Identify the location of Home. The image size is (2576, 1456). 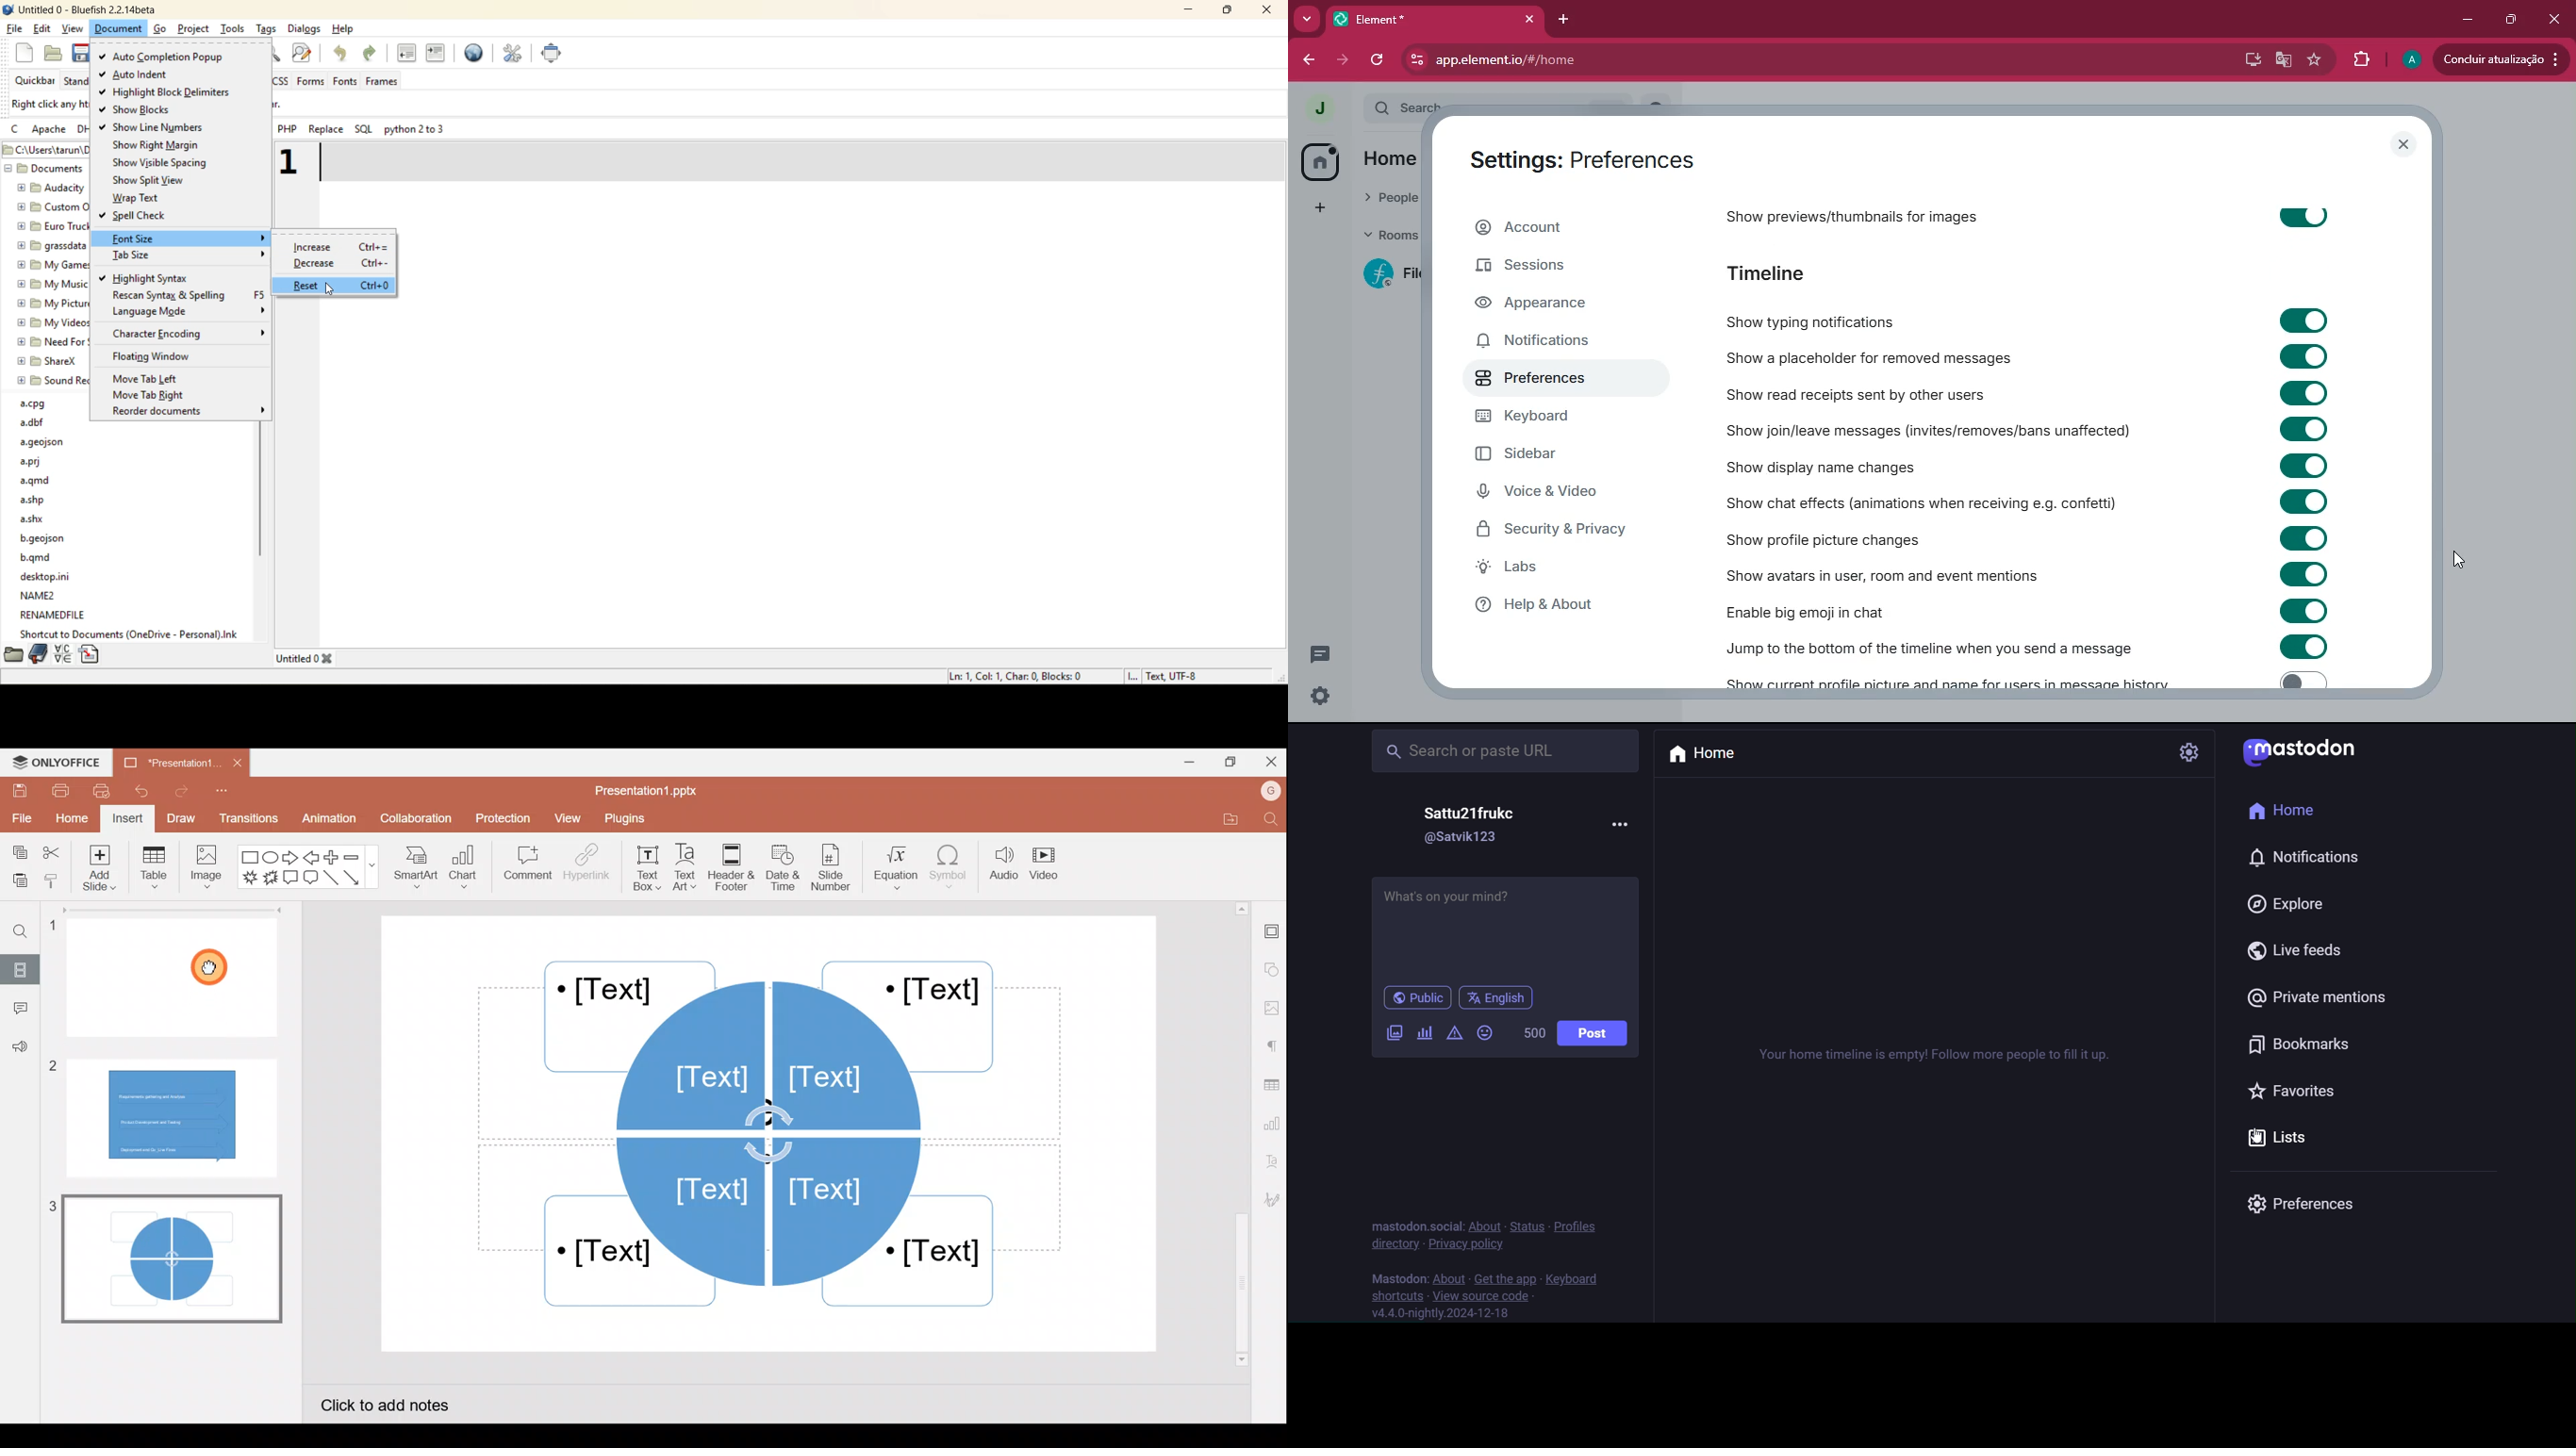
(71, 819).